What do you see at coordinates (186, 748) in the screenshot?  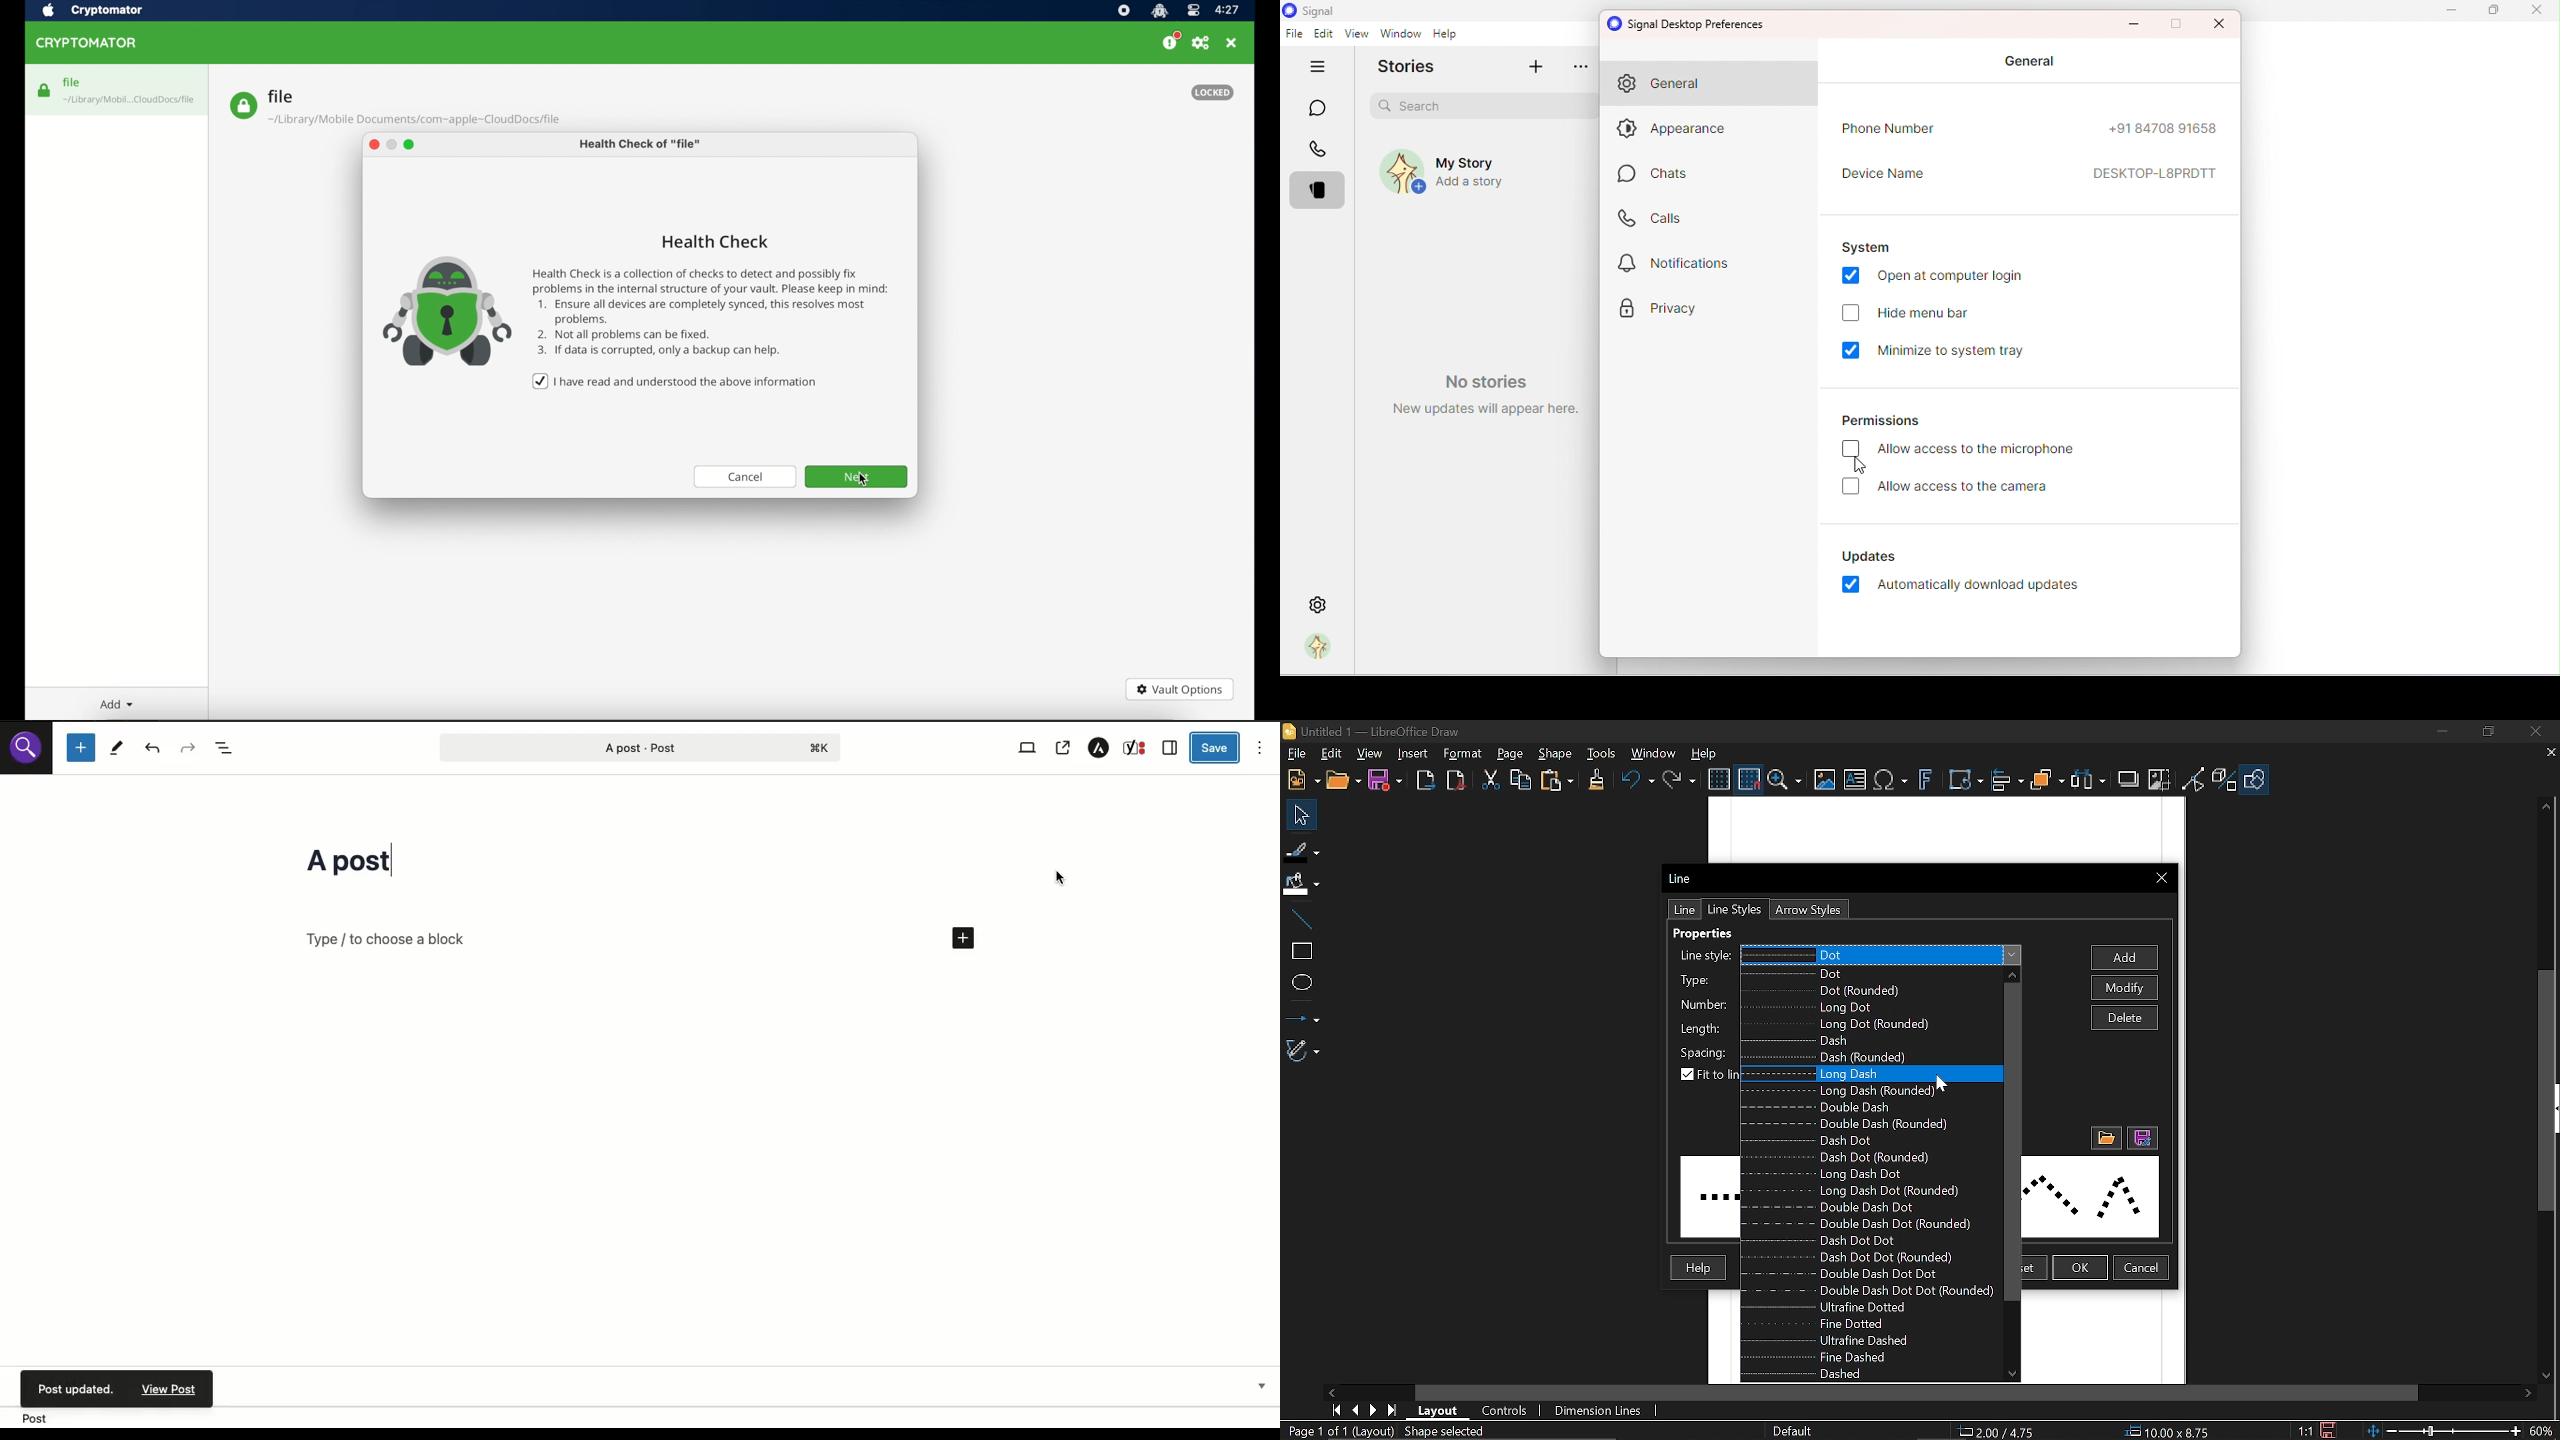 I see `Redo` at bounding box center [186, 748].